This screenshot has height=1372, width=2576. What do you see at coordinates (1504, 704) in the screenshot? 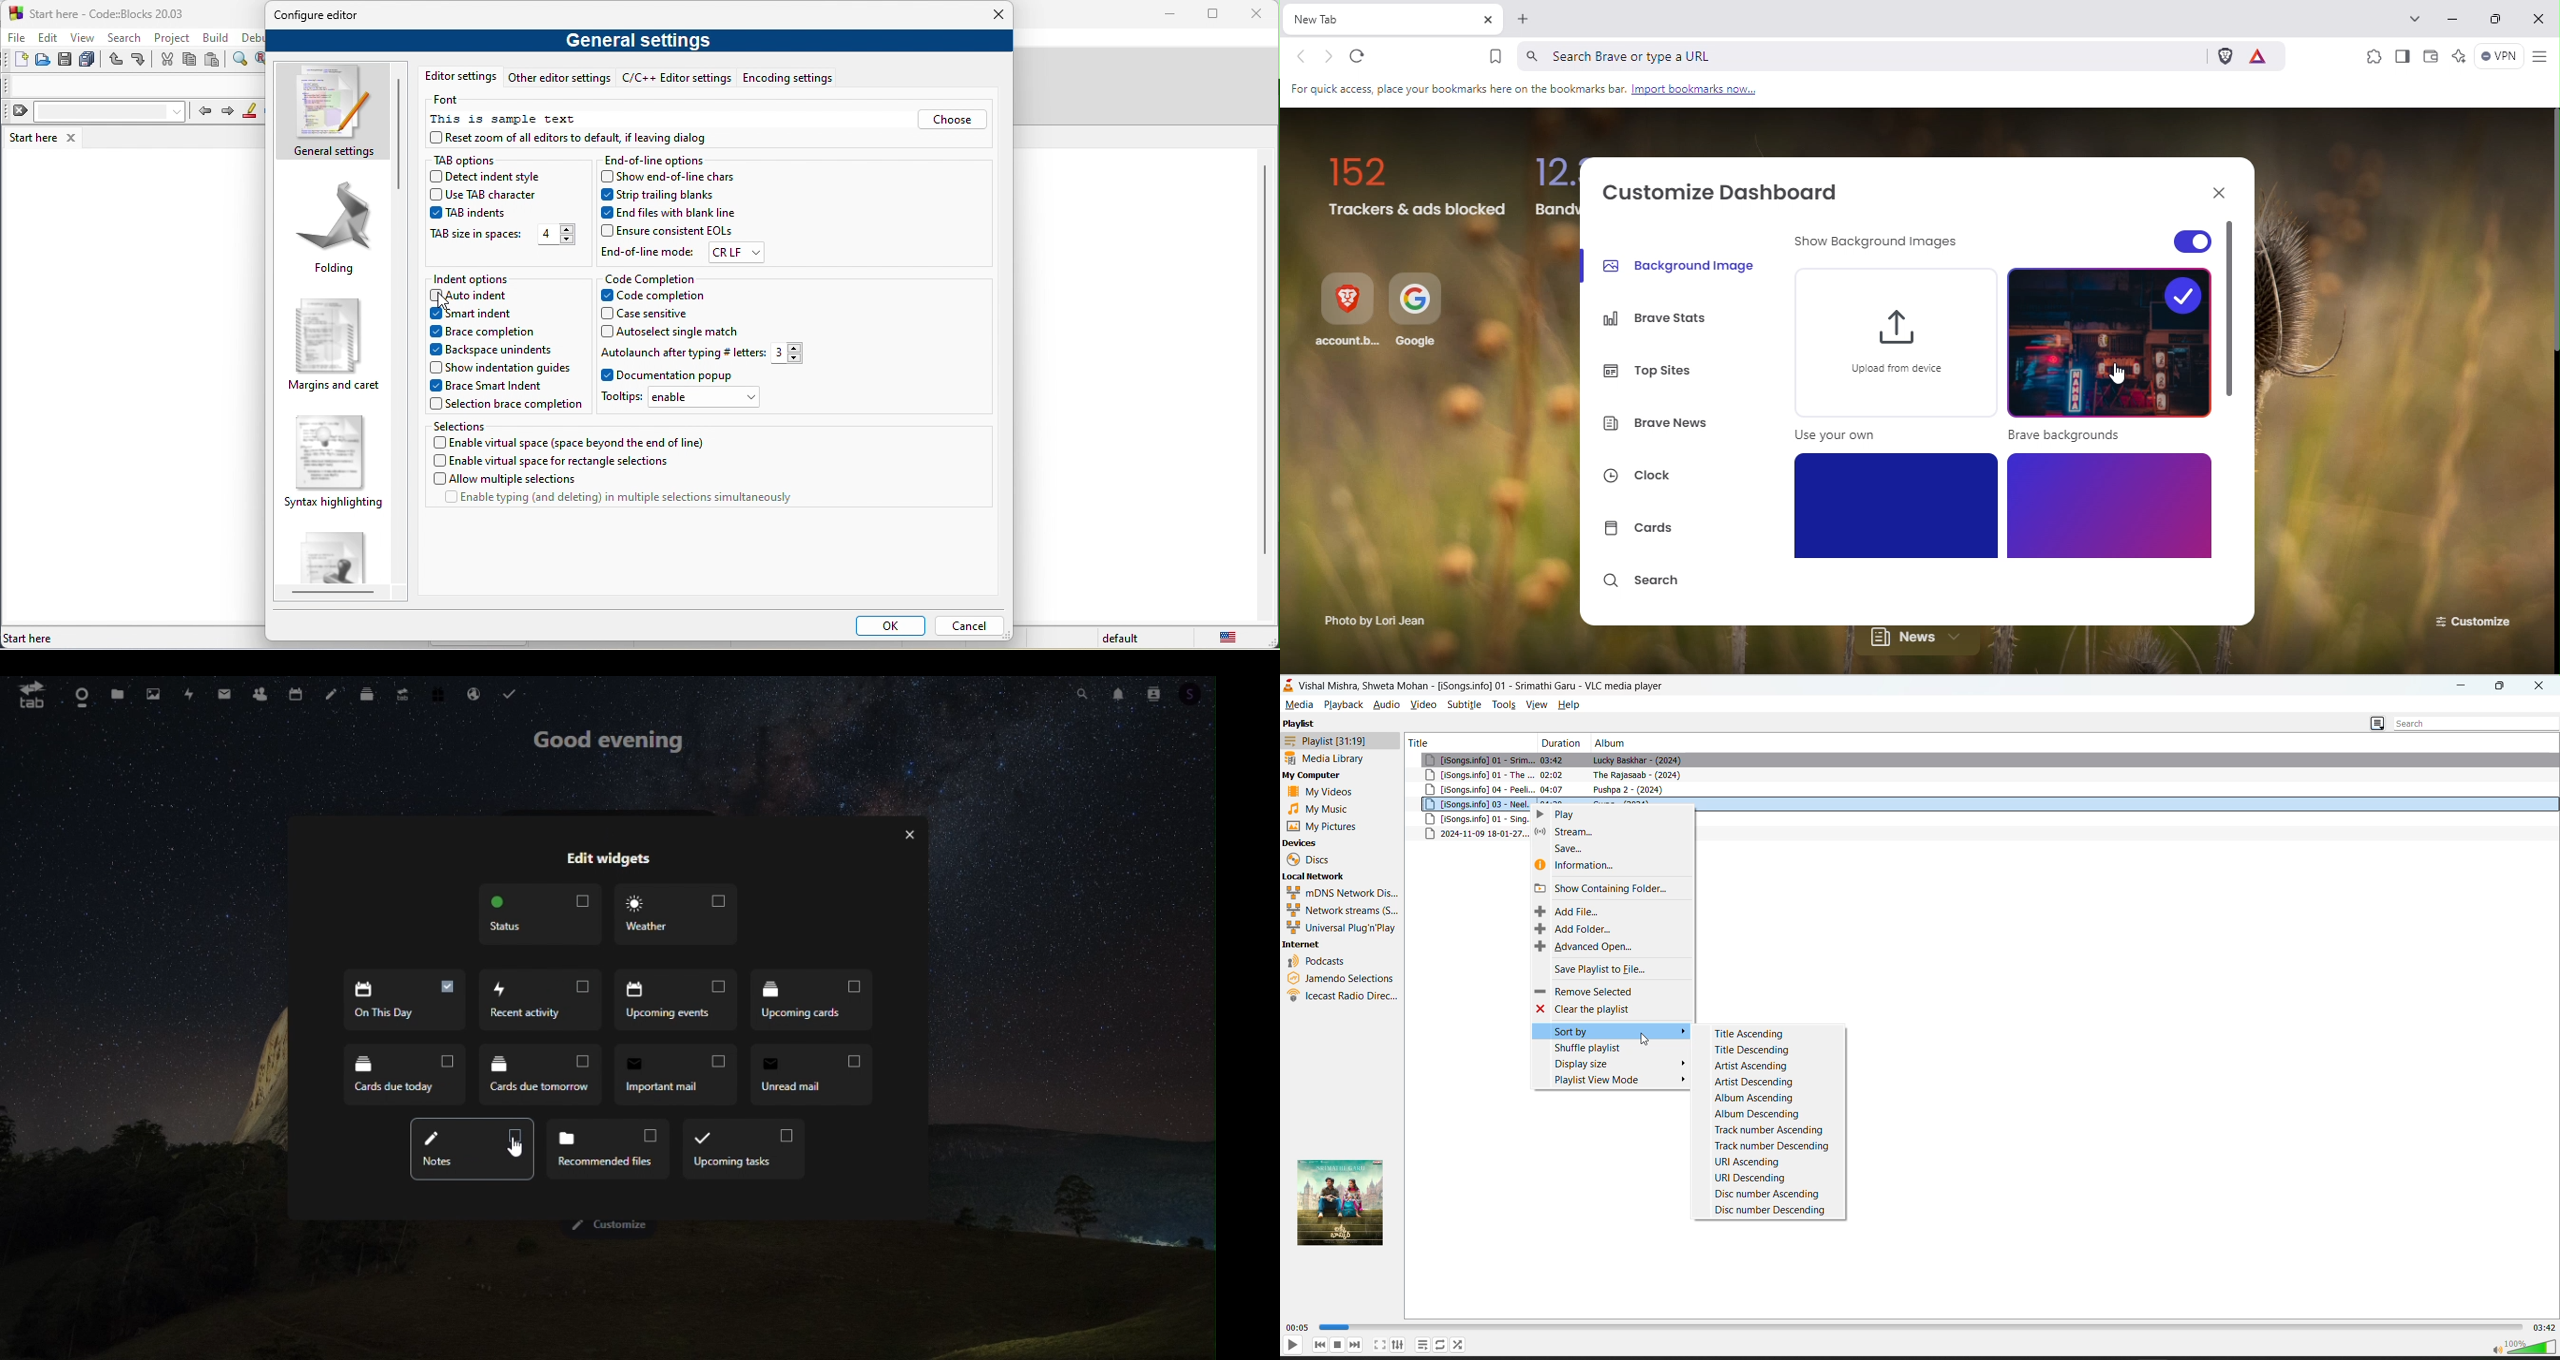
I see `tools` at bounding box center [1504, 704].